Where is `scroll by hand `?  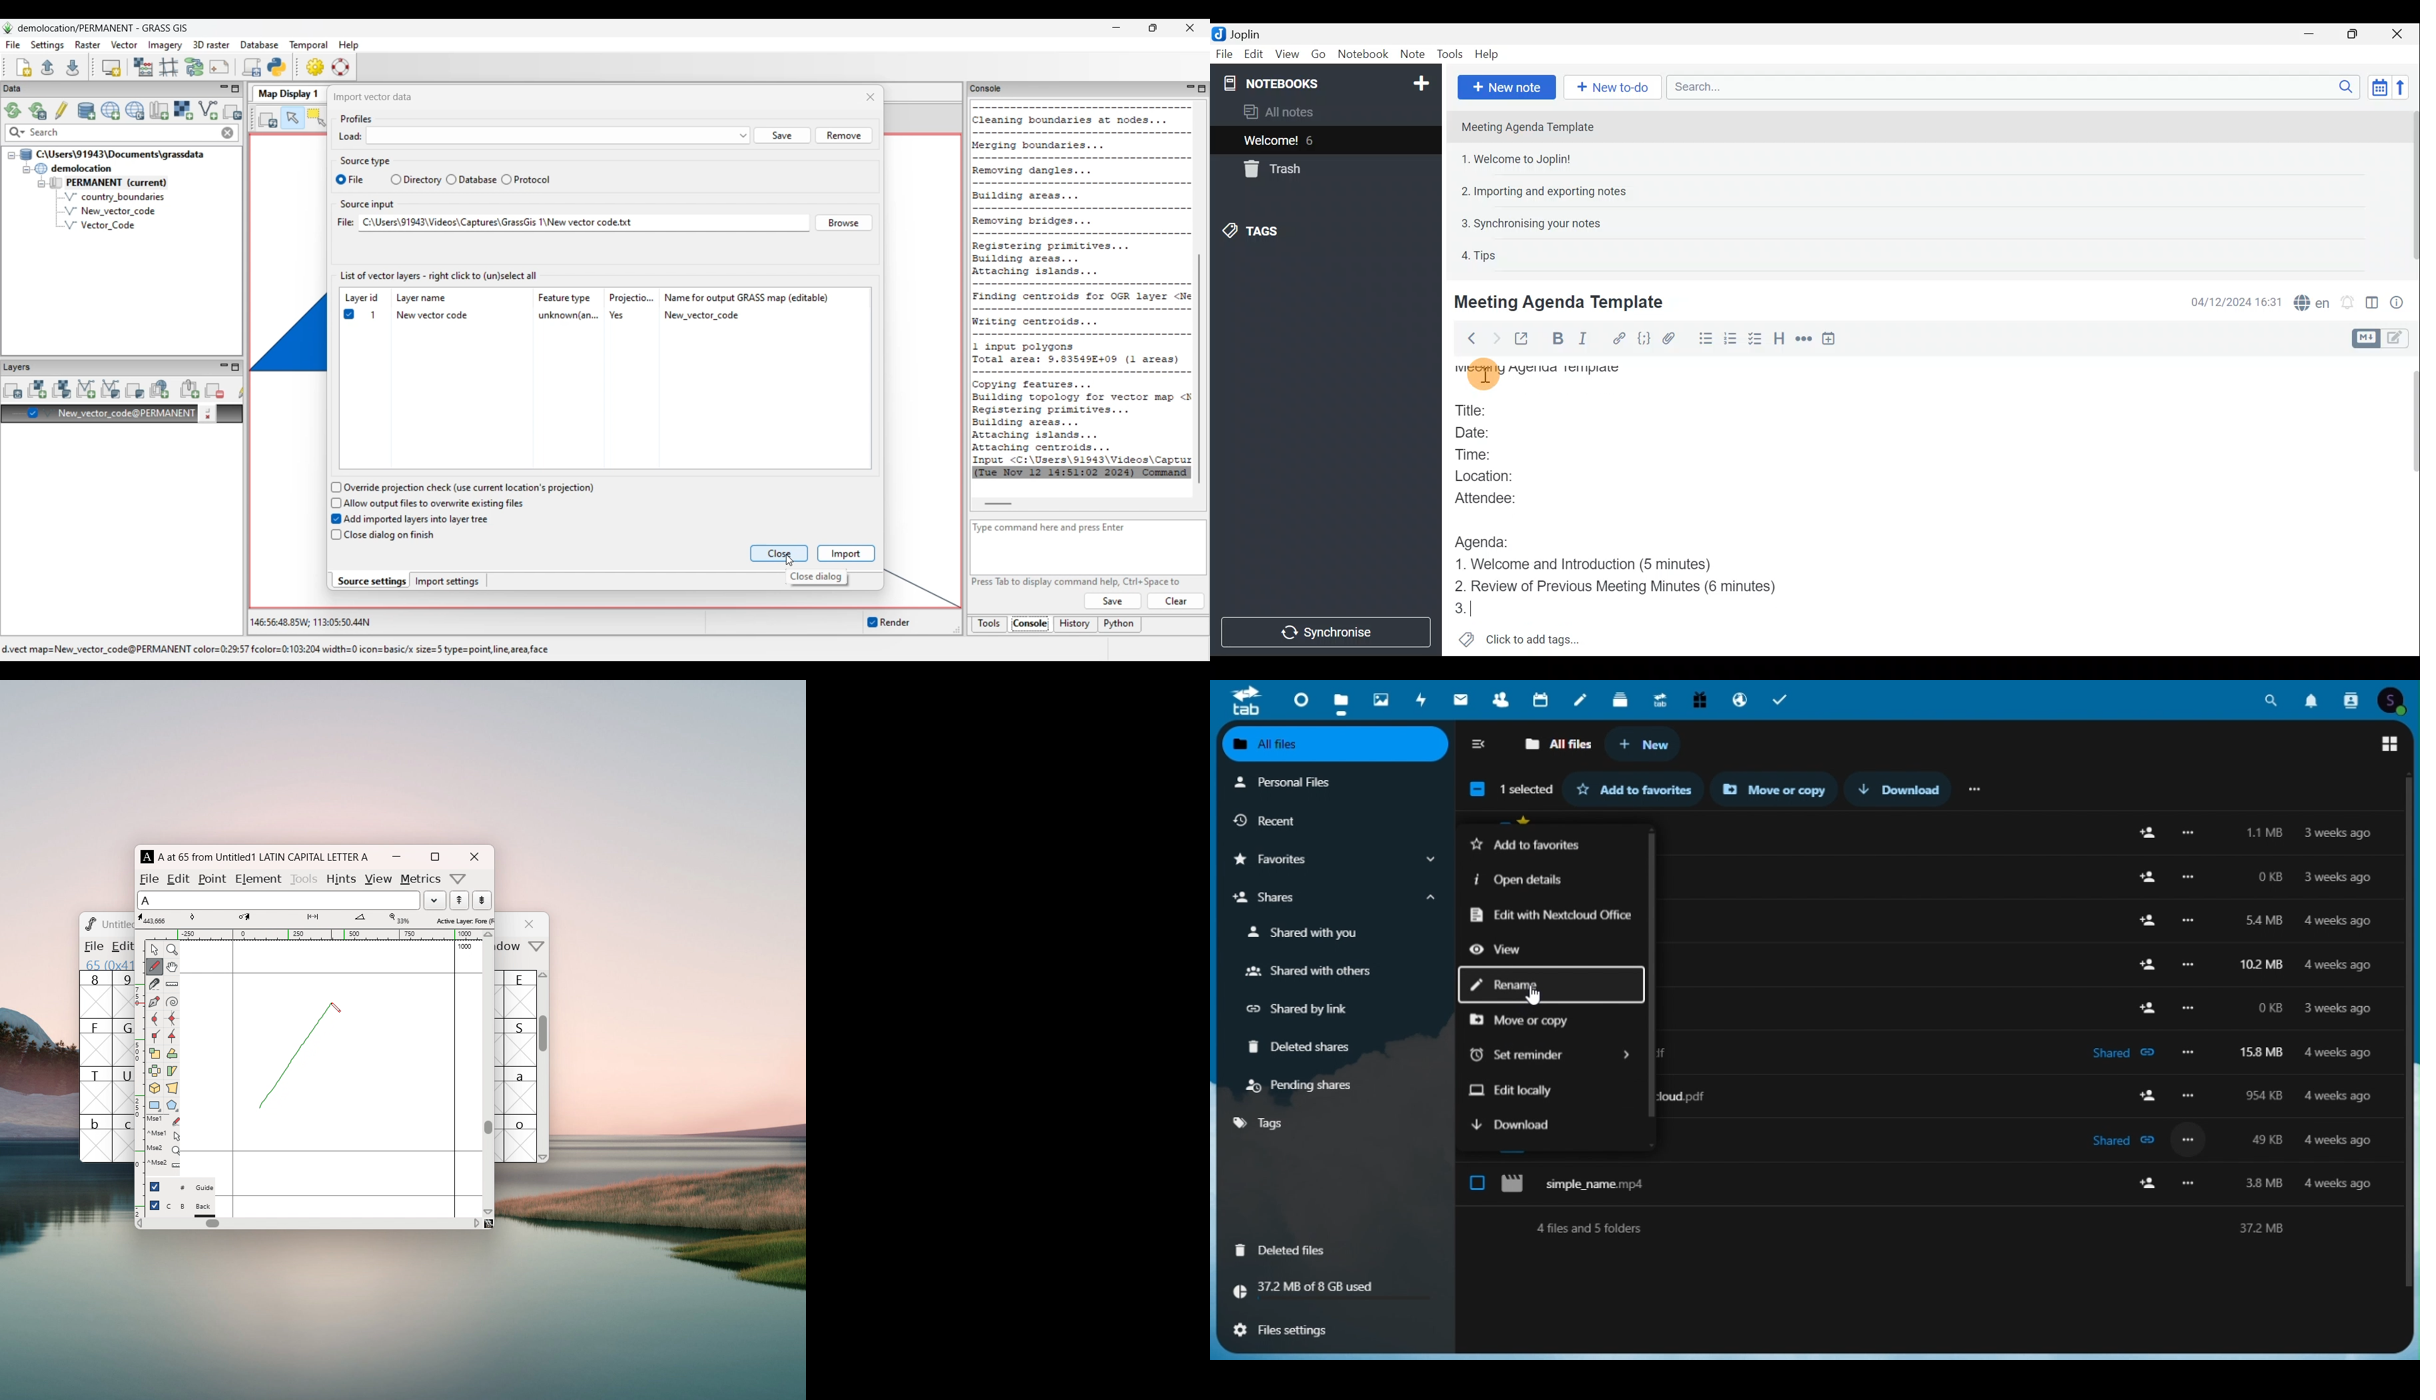
scroll by hand  is located at coordinates (172, 967).